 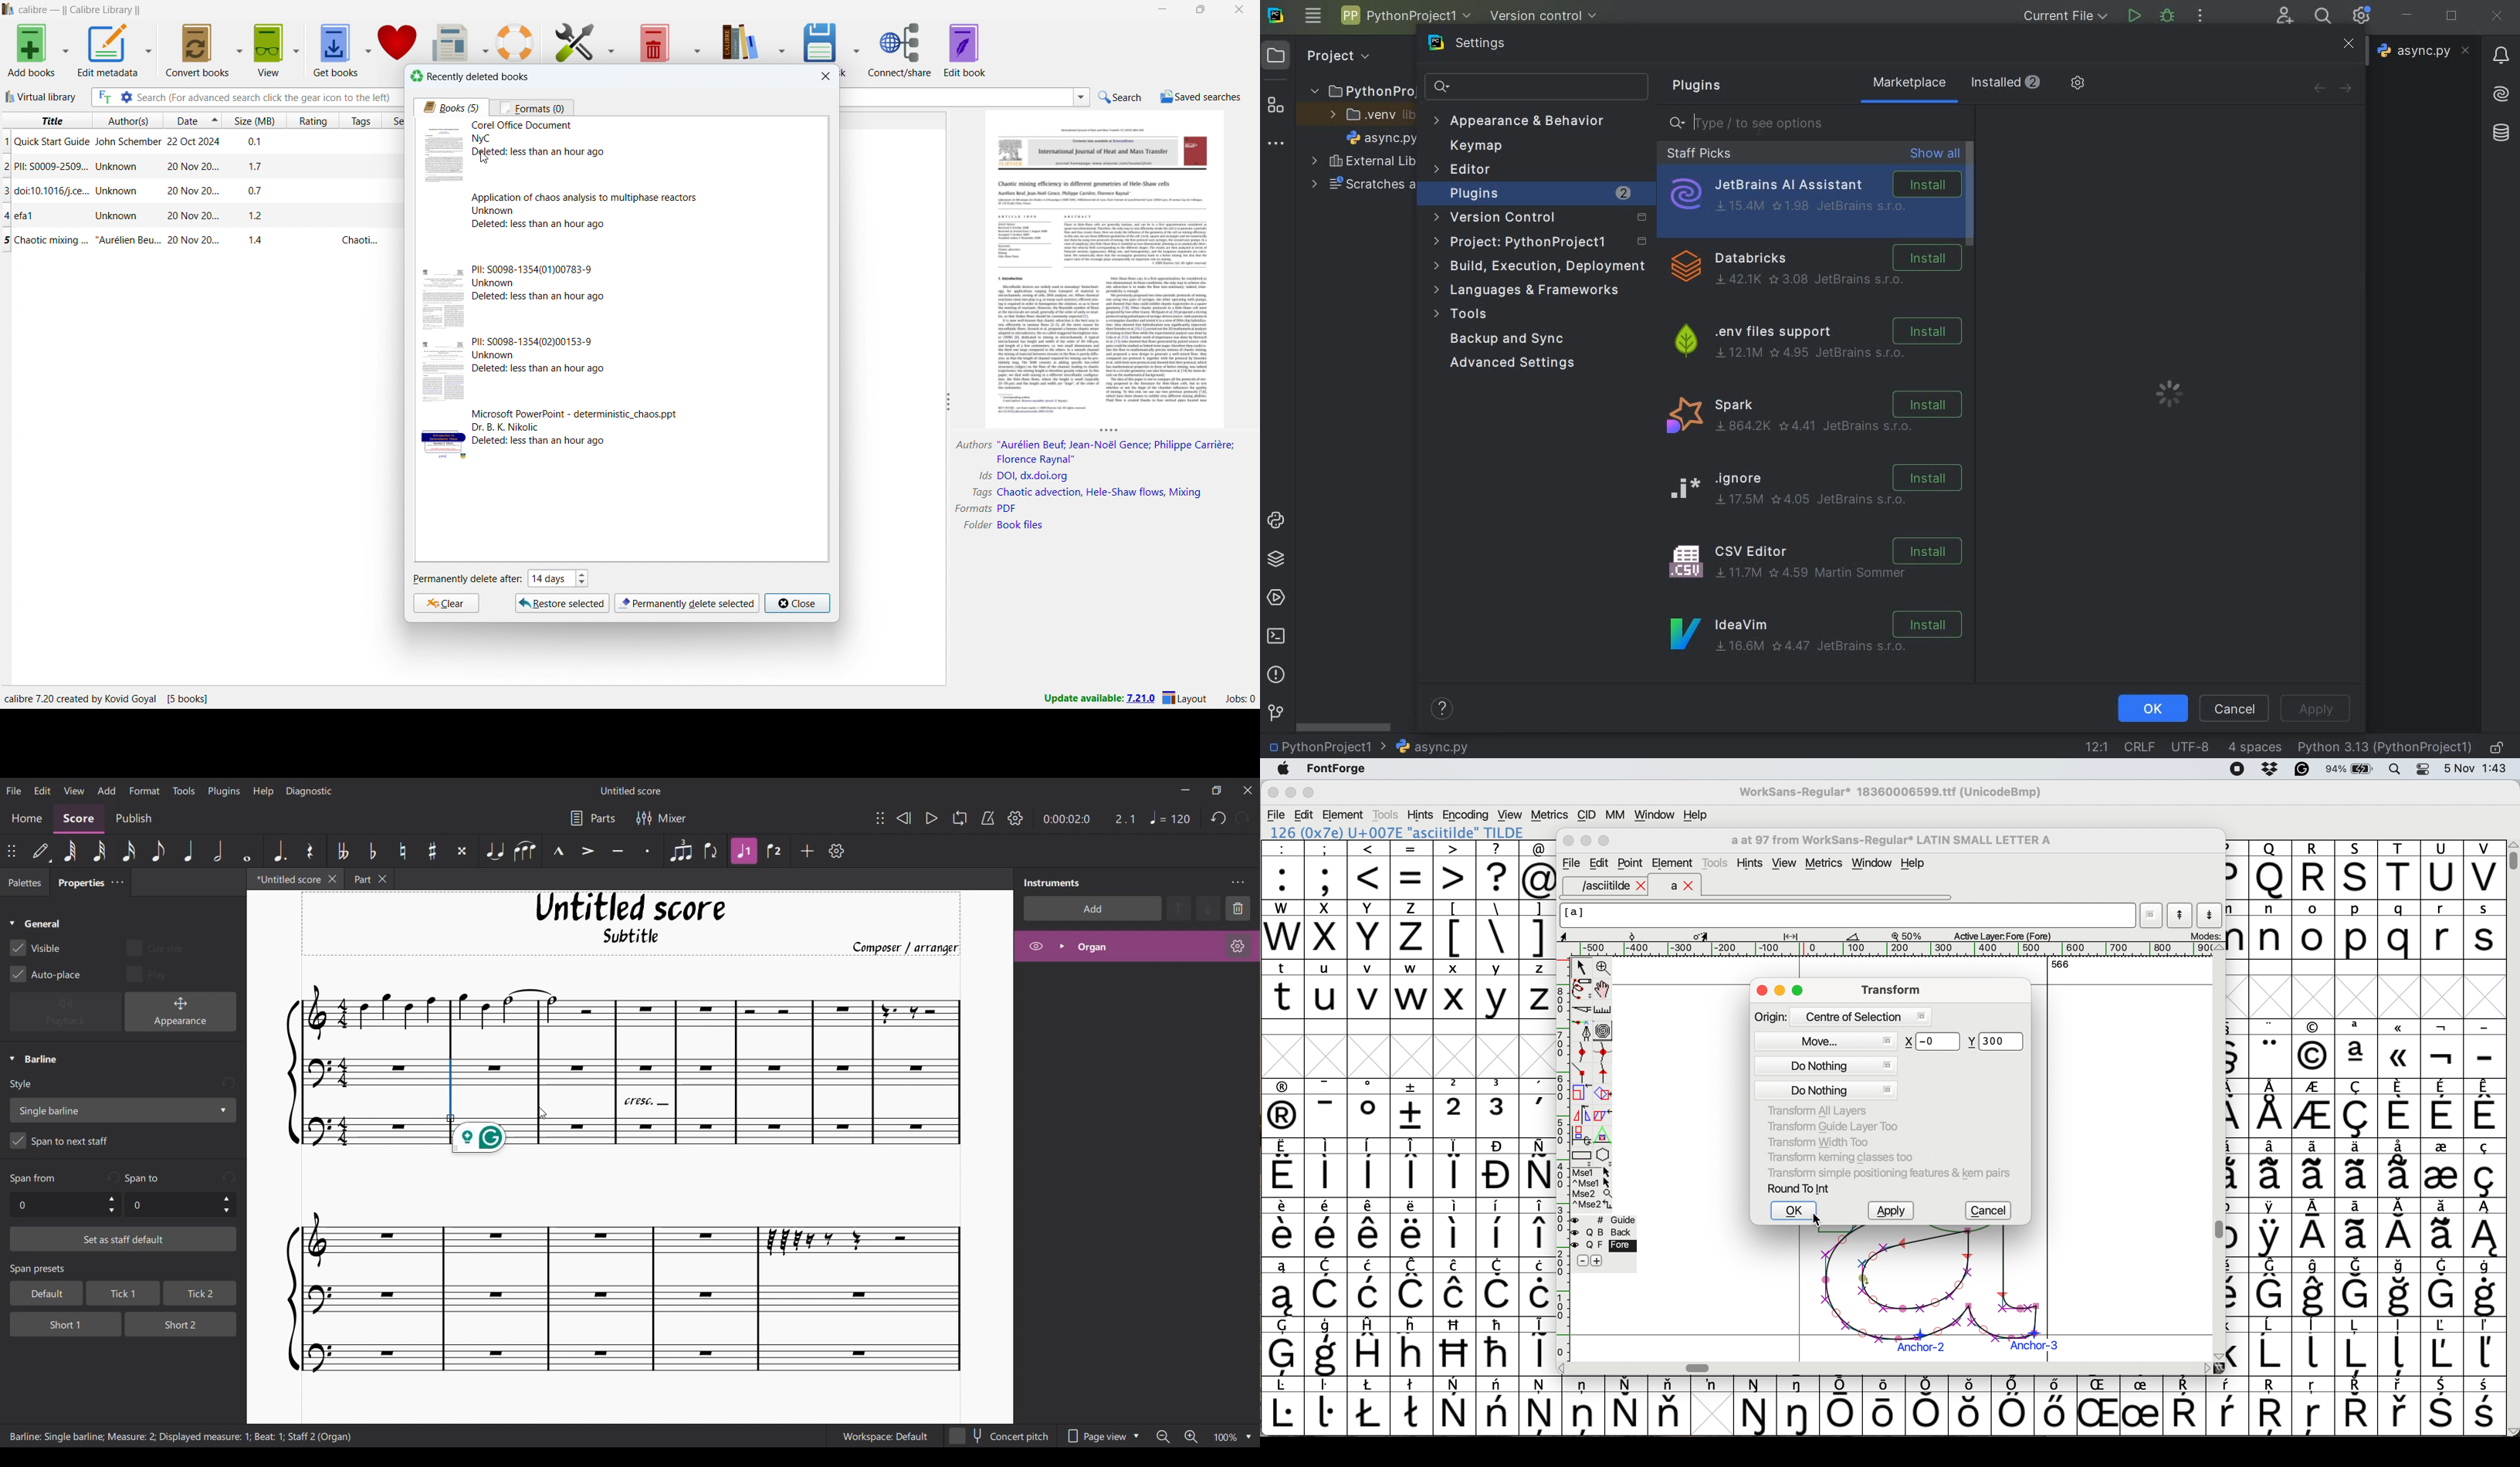 I want to click on symbol, so click(x=1283, y=1109).